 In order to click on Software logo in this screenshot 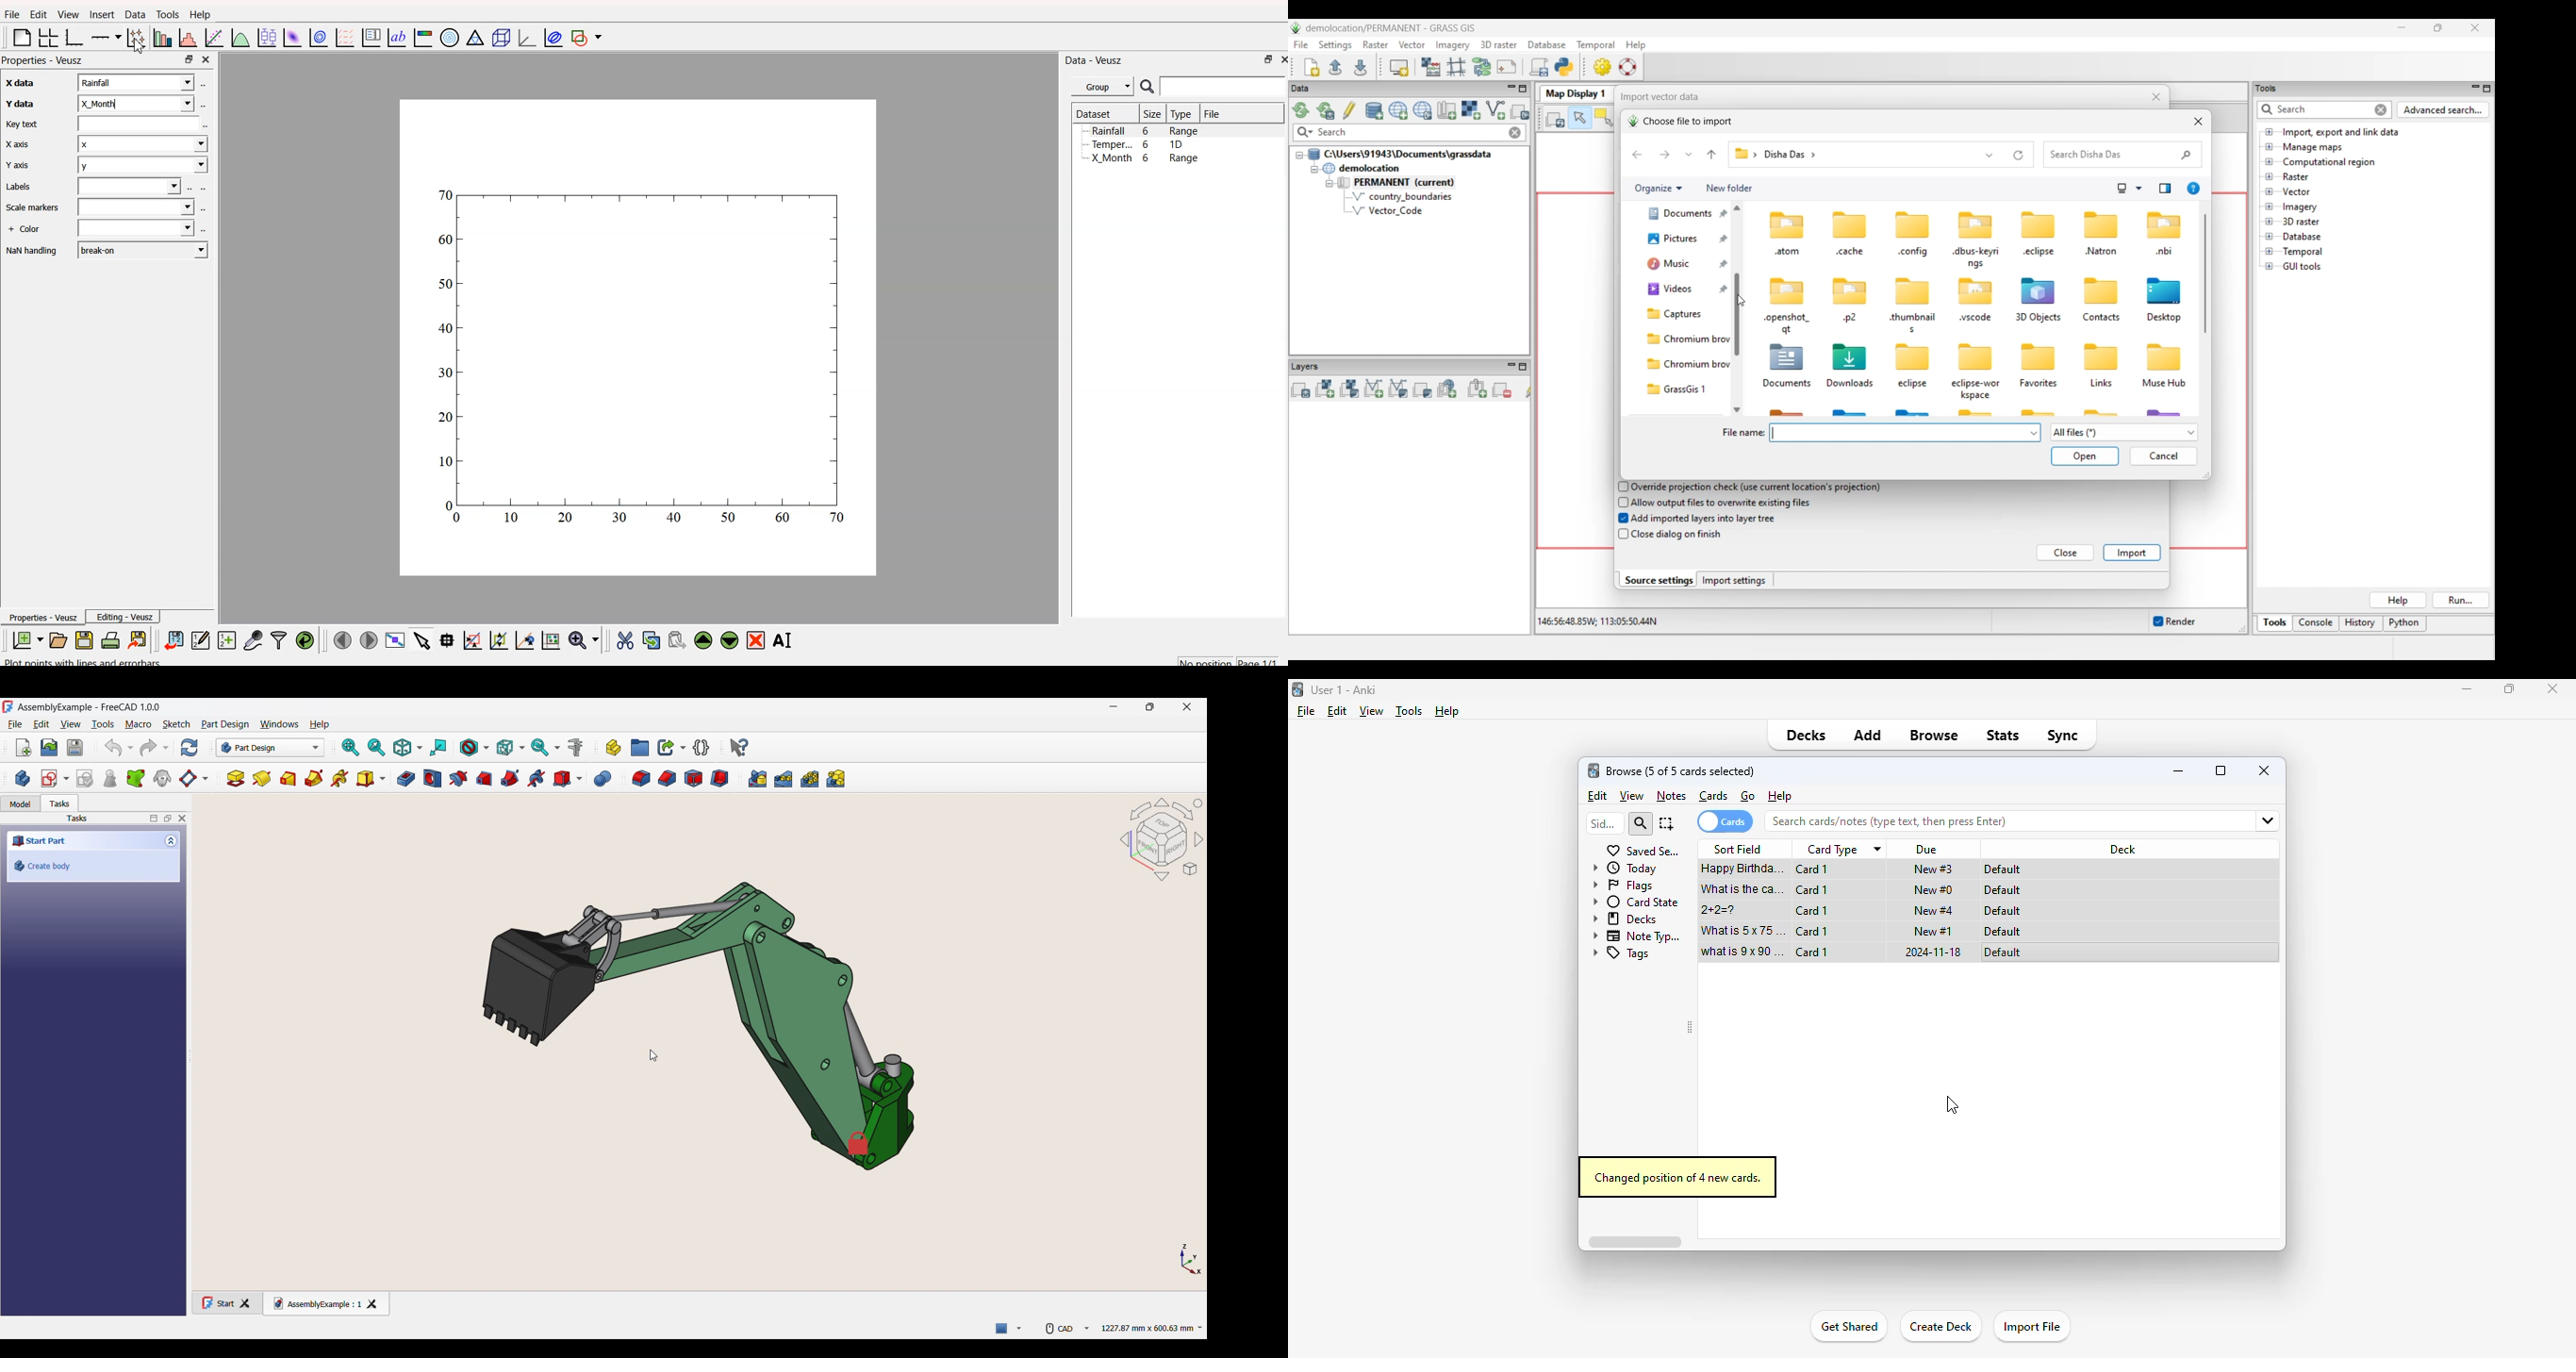, I will do `click(8, 706)`.